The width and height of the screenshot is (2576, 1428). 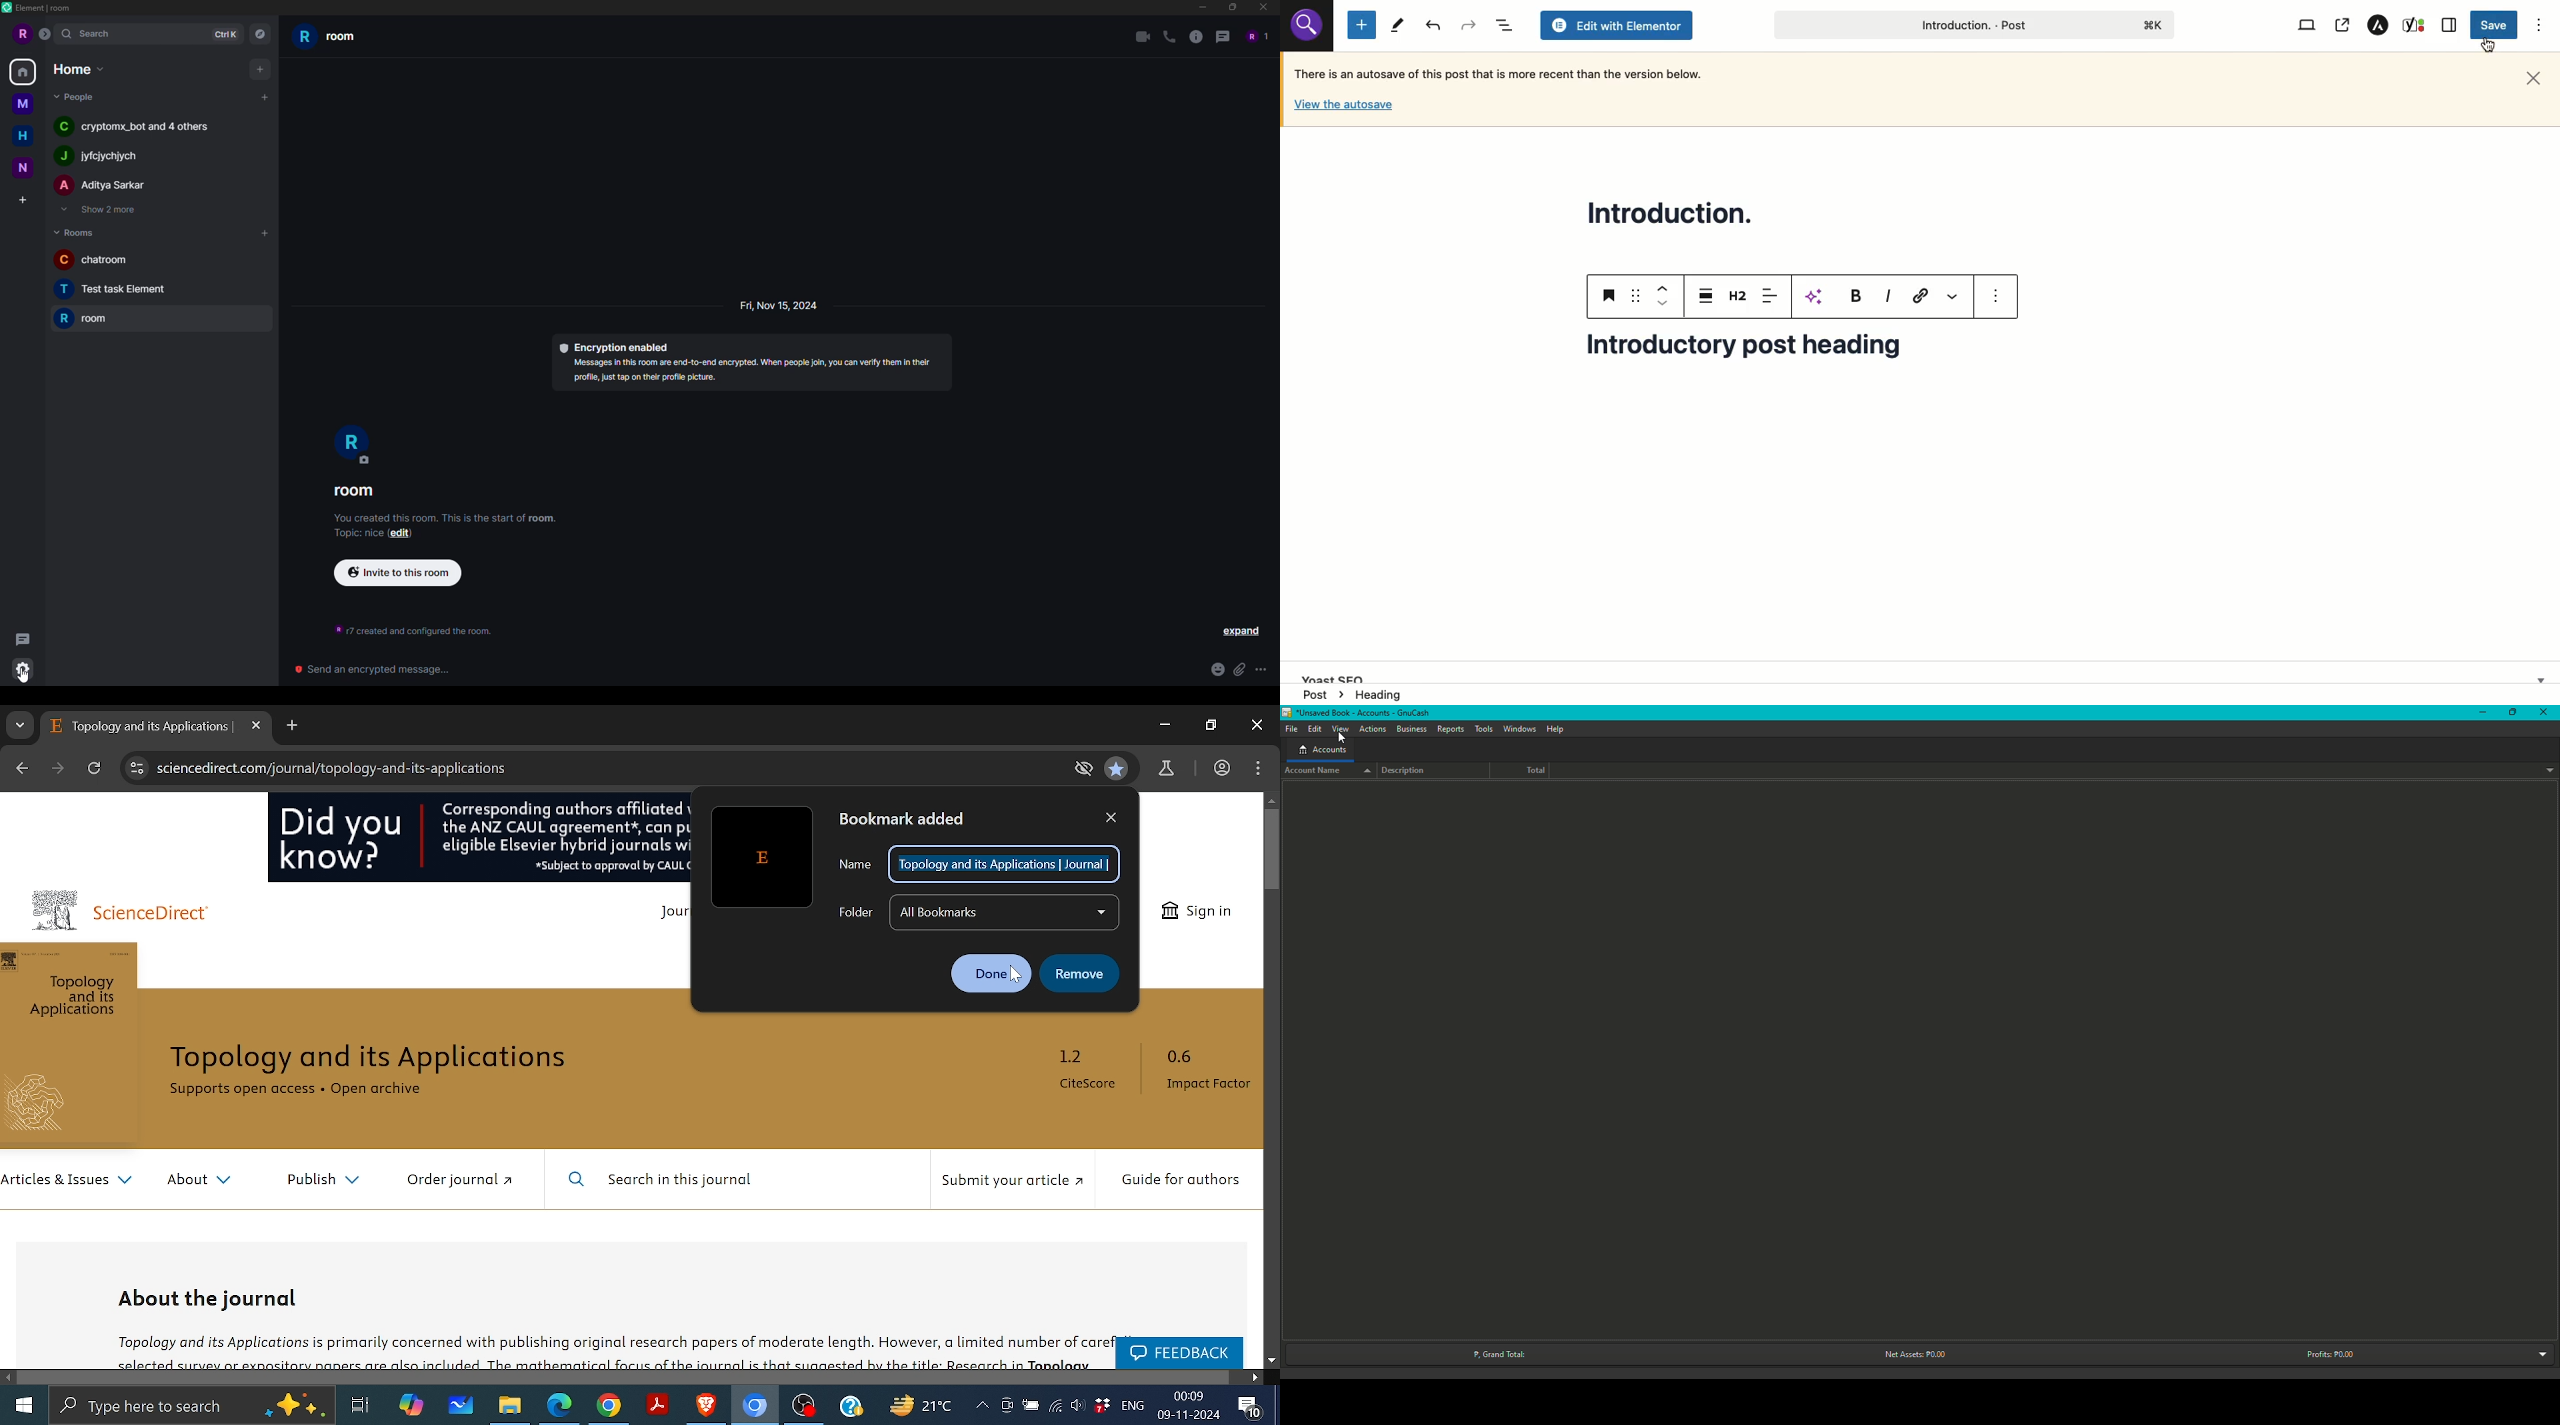 What do you see at coordinates (777, 305) in the screenshot?
I see `Fri, Nov 15,2024` at bounding box center [777, 305].